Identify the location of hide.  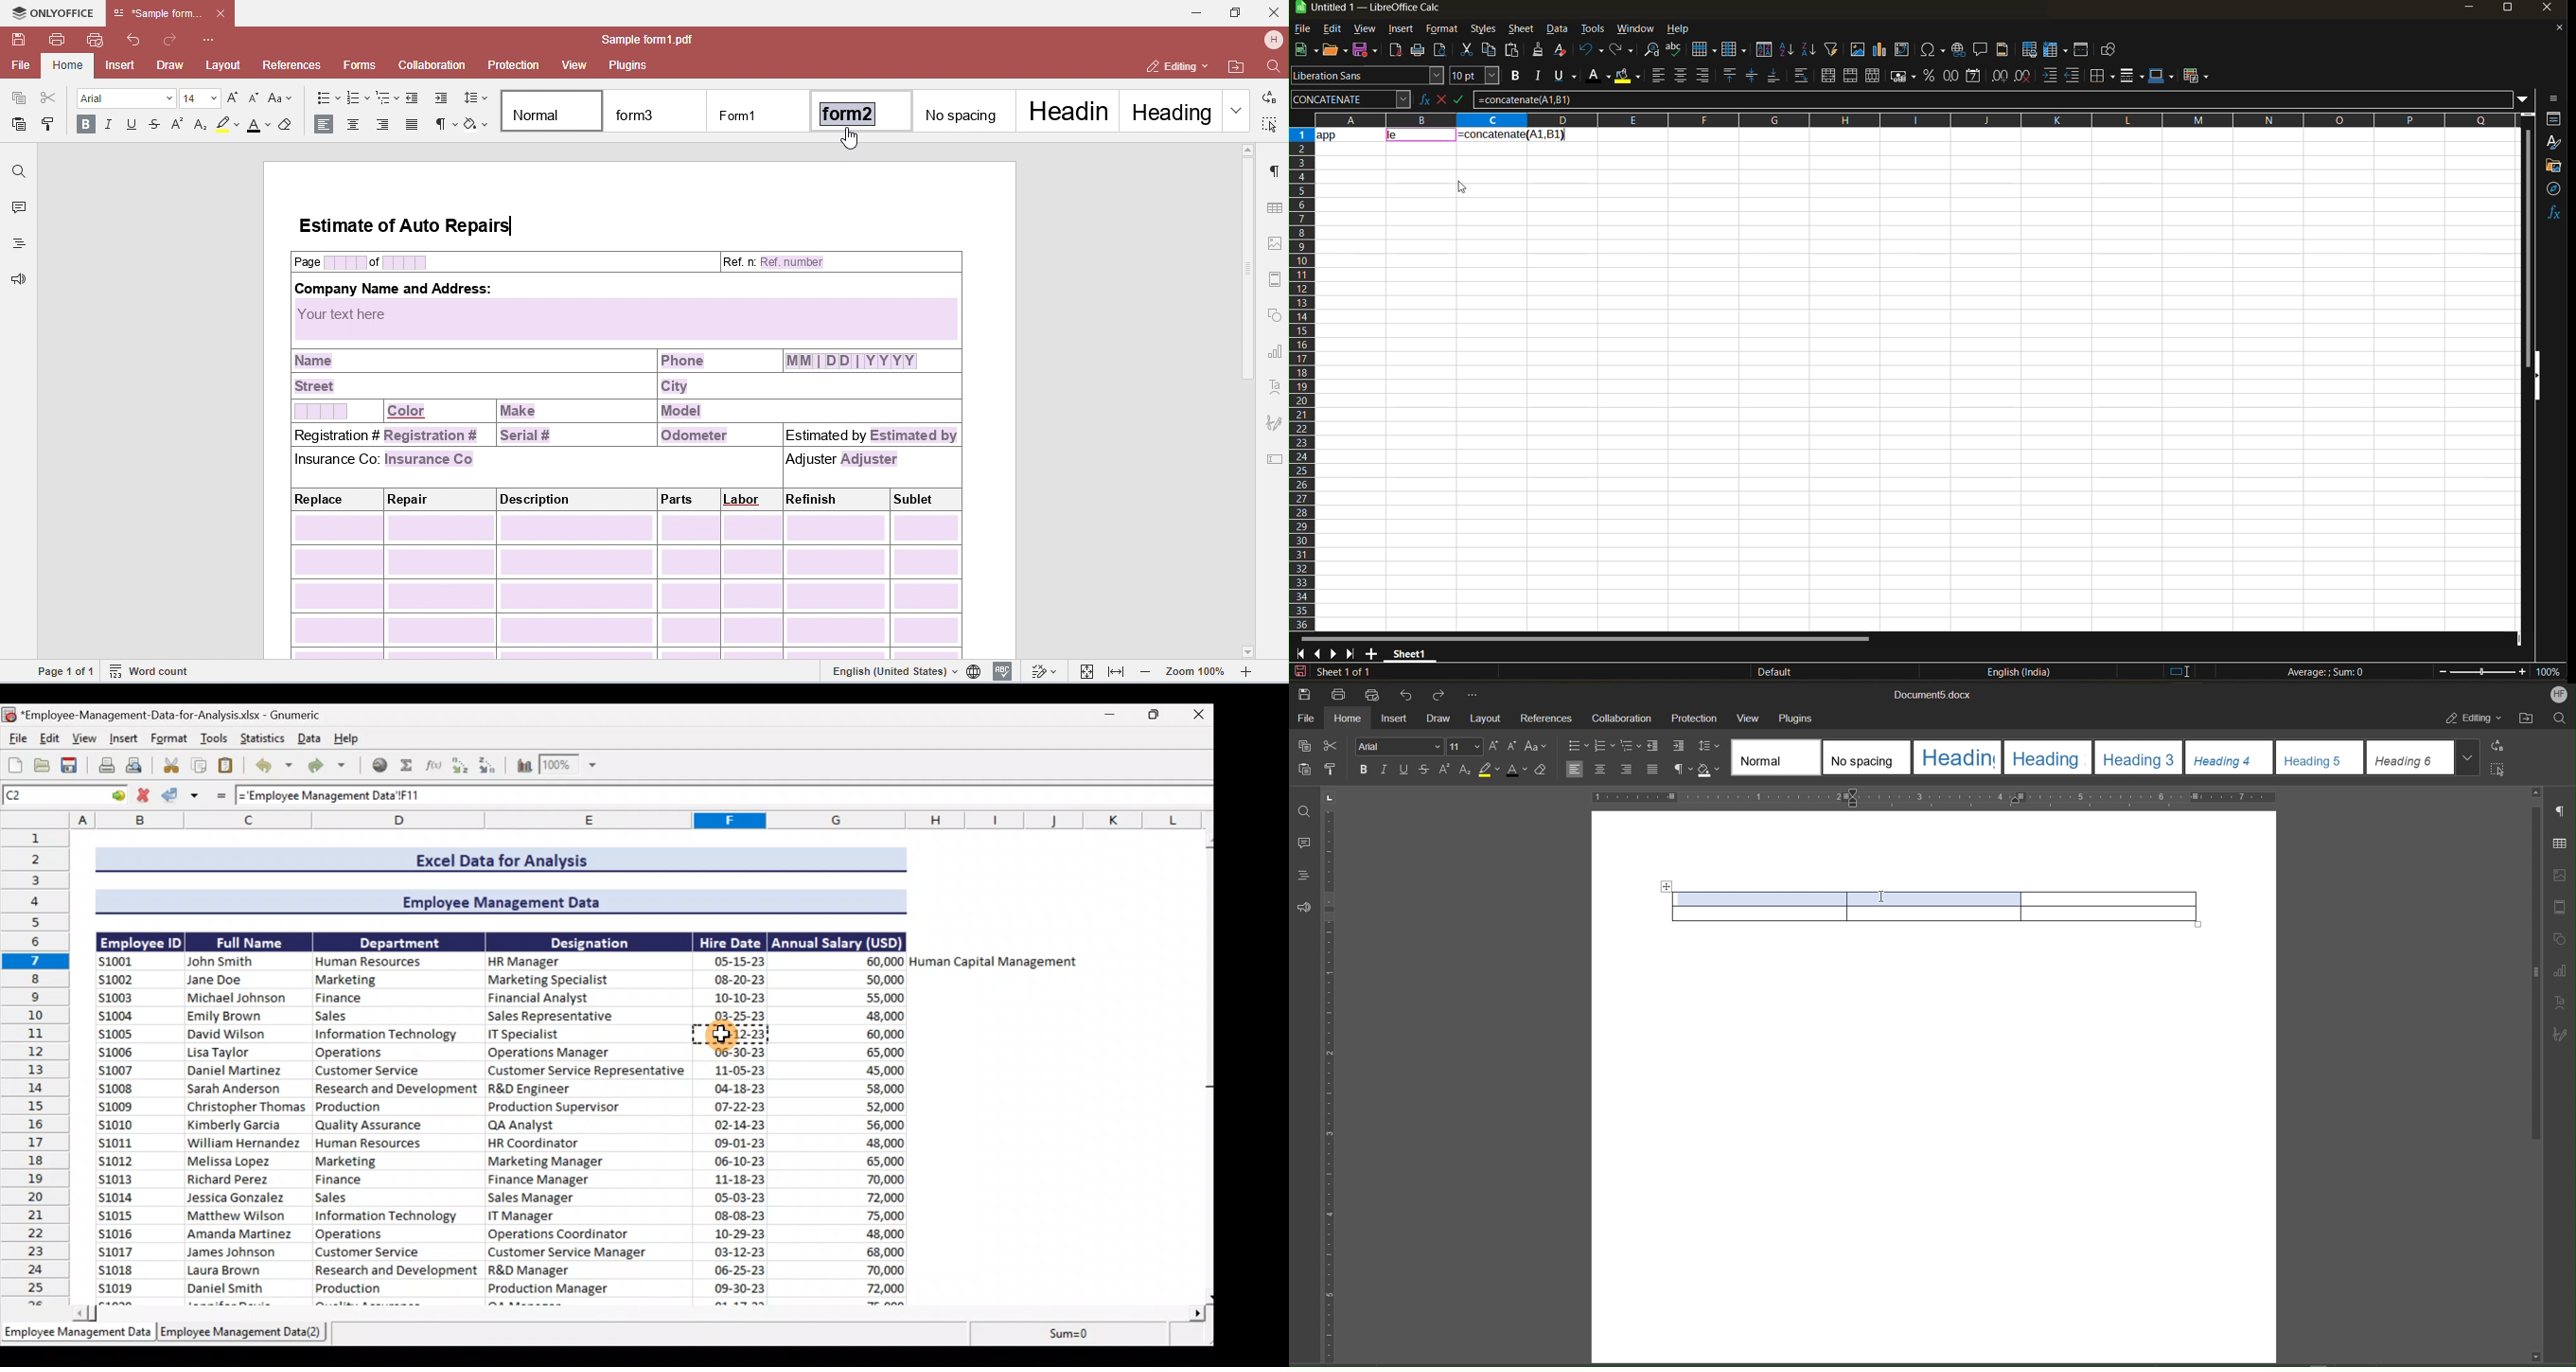
(2536, 376).